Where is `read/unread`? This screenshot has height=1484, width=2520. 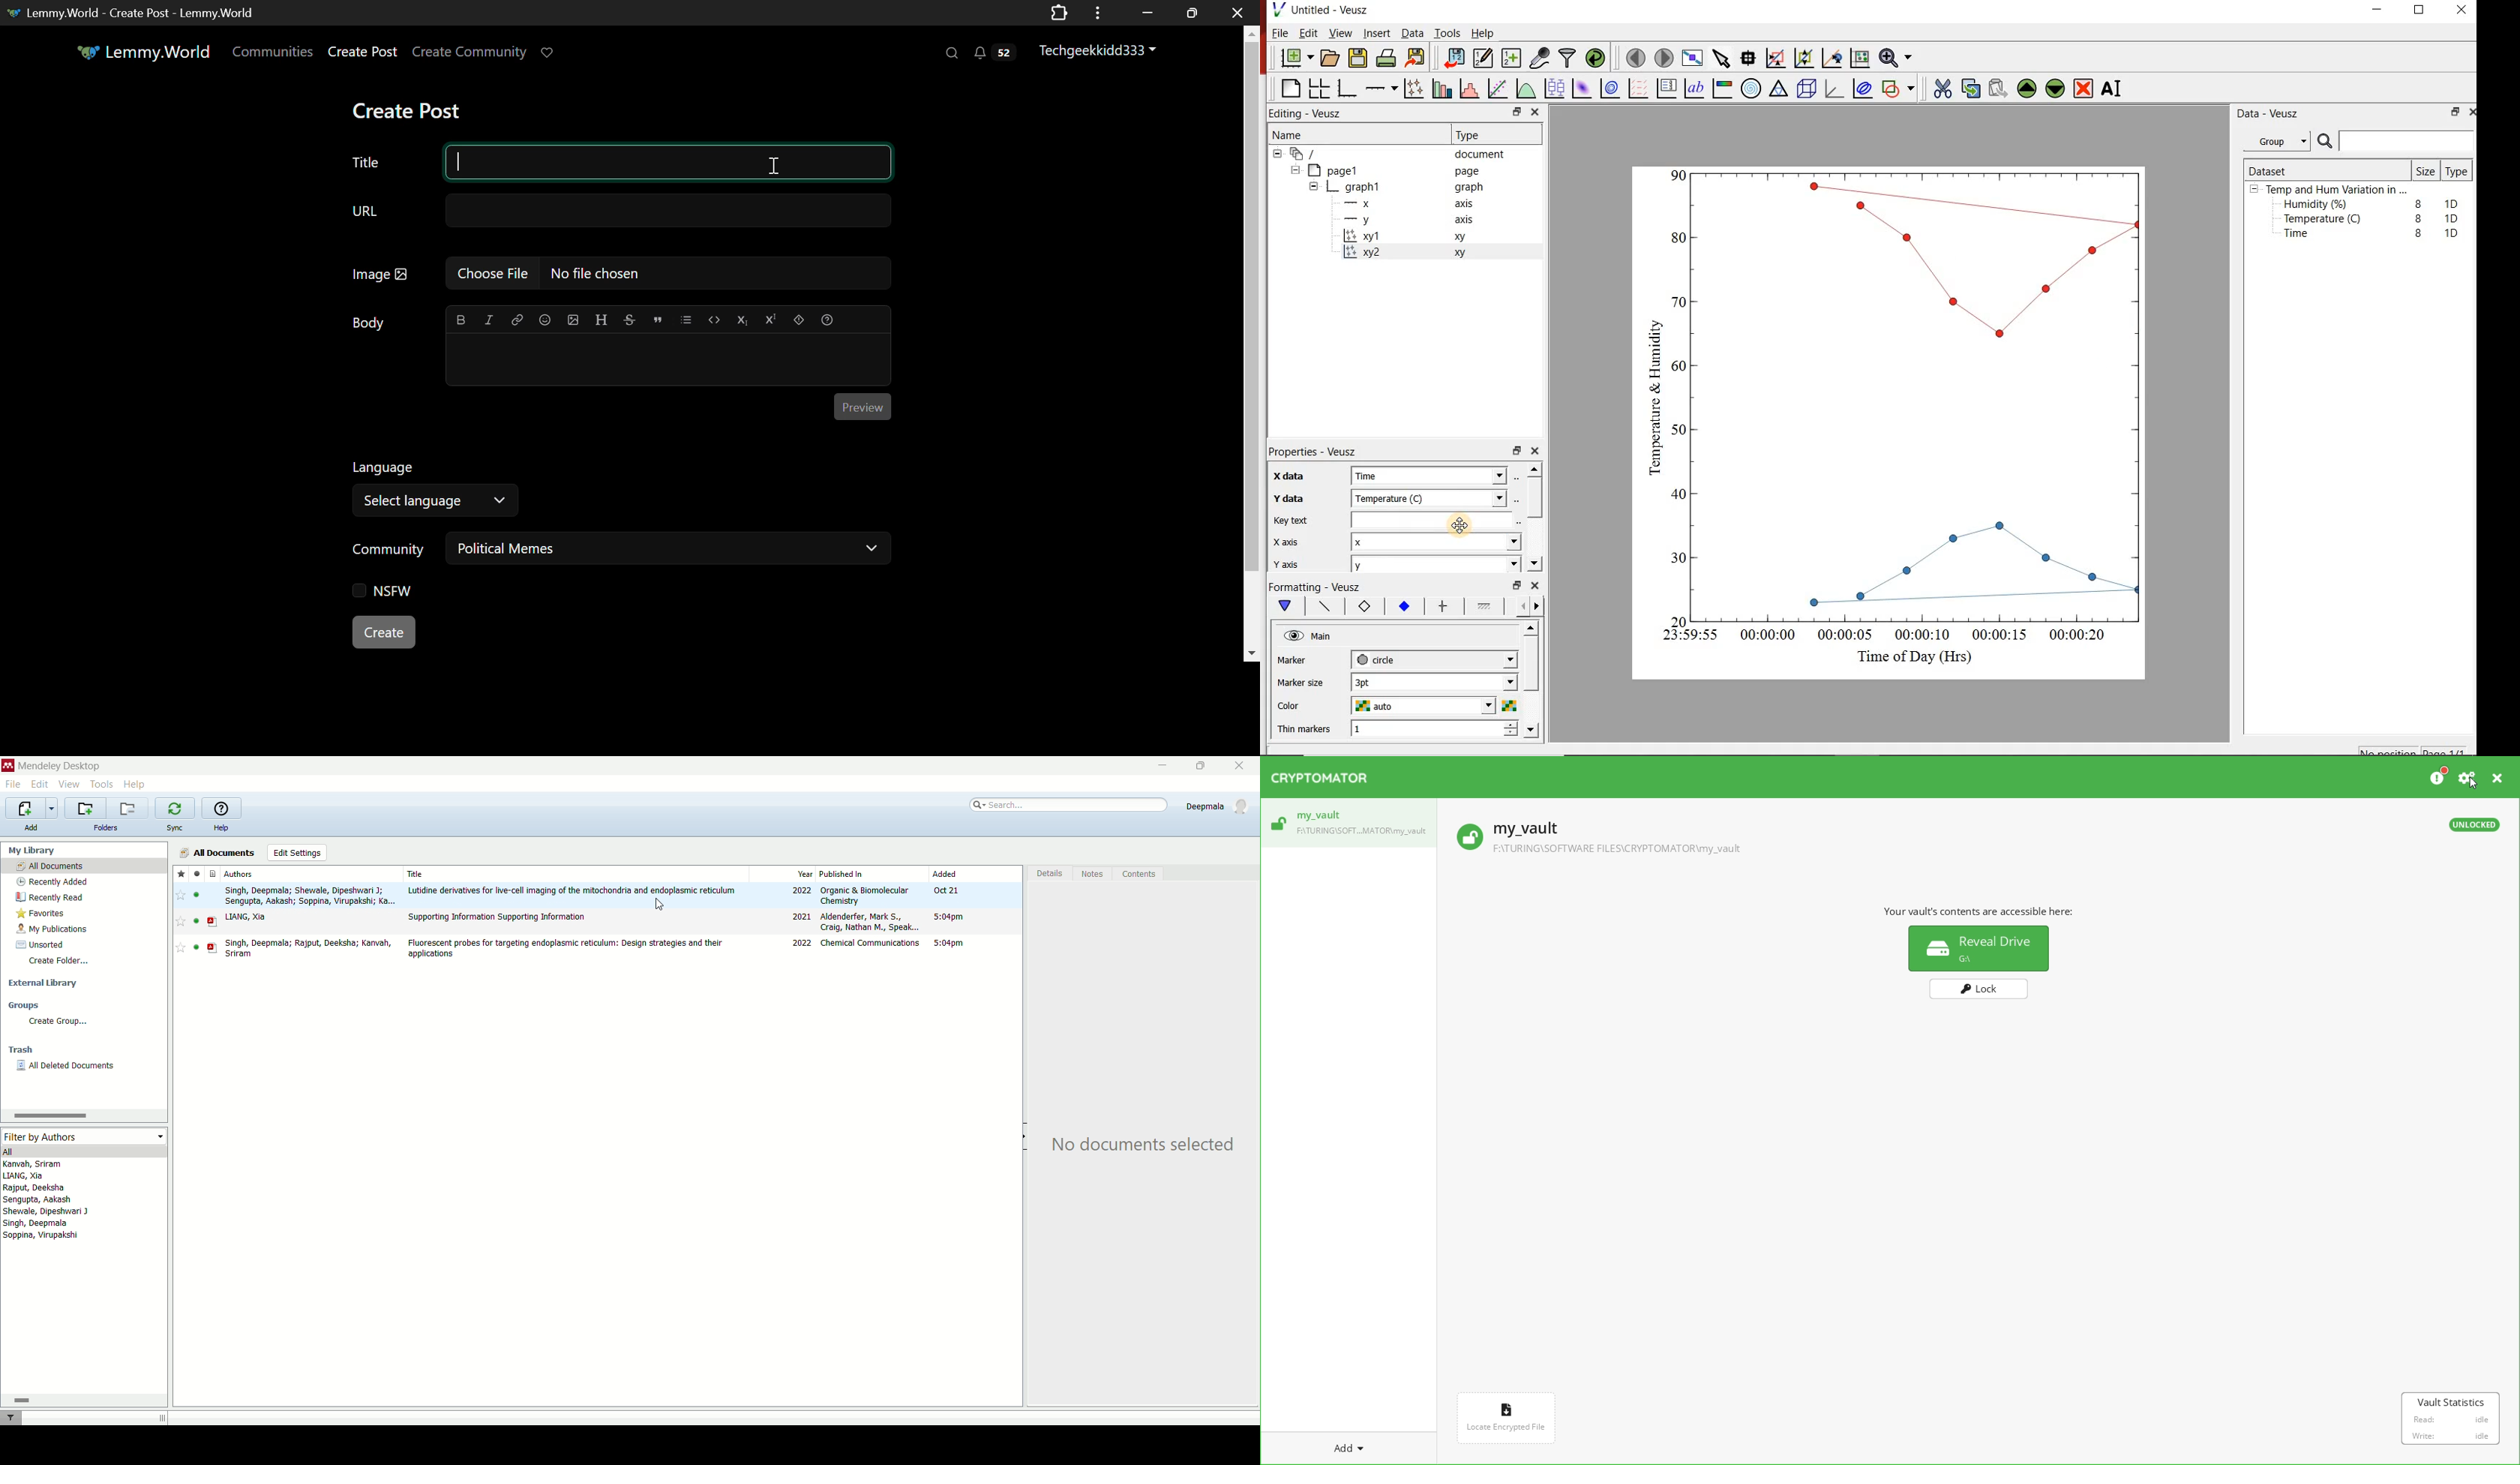
read/unread is located at coordinates (196, 873).